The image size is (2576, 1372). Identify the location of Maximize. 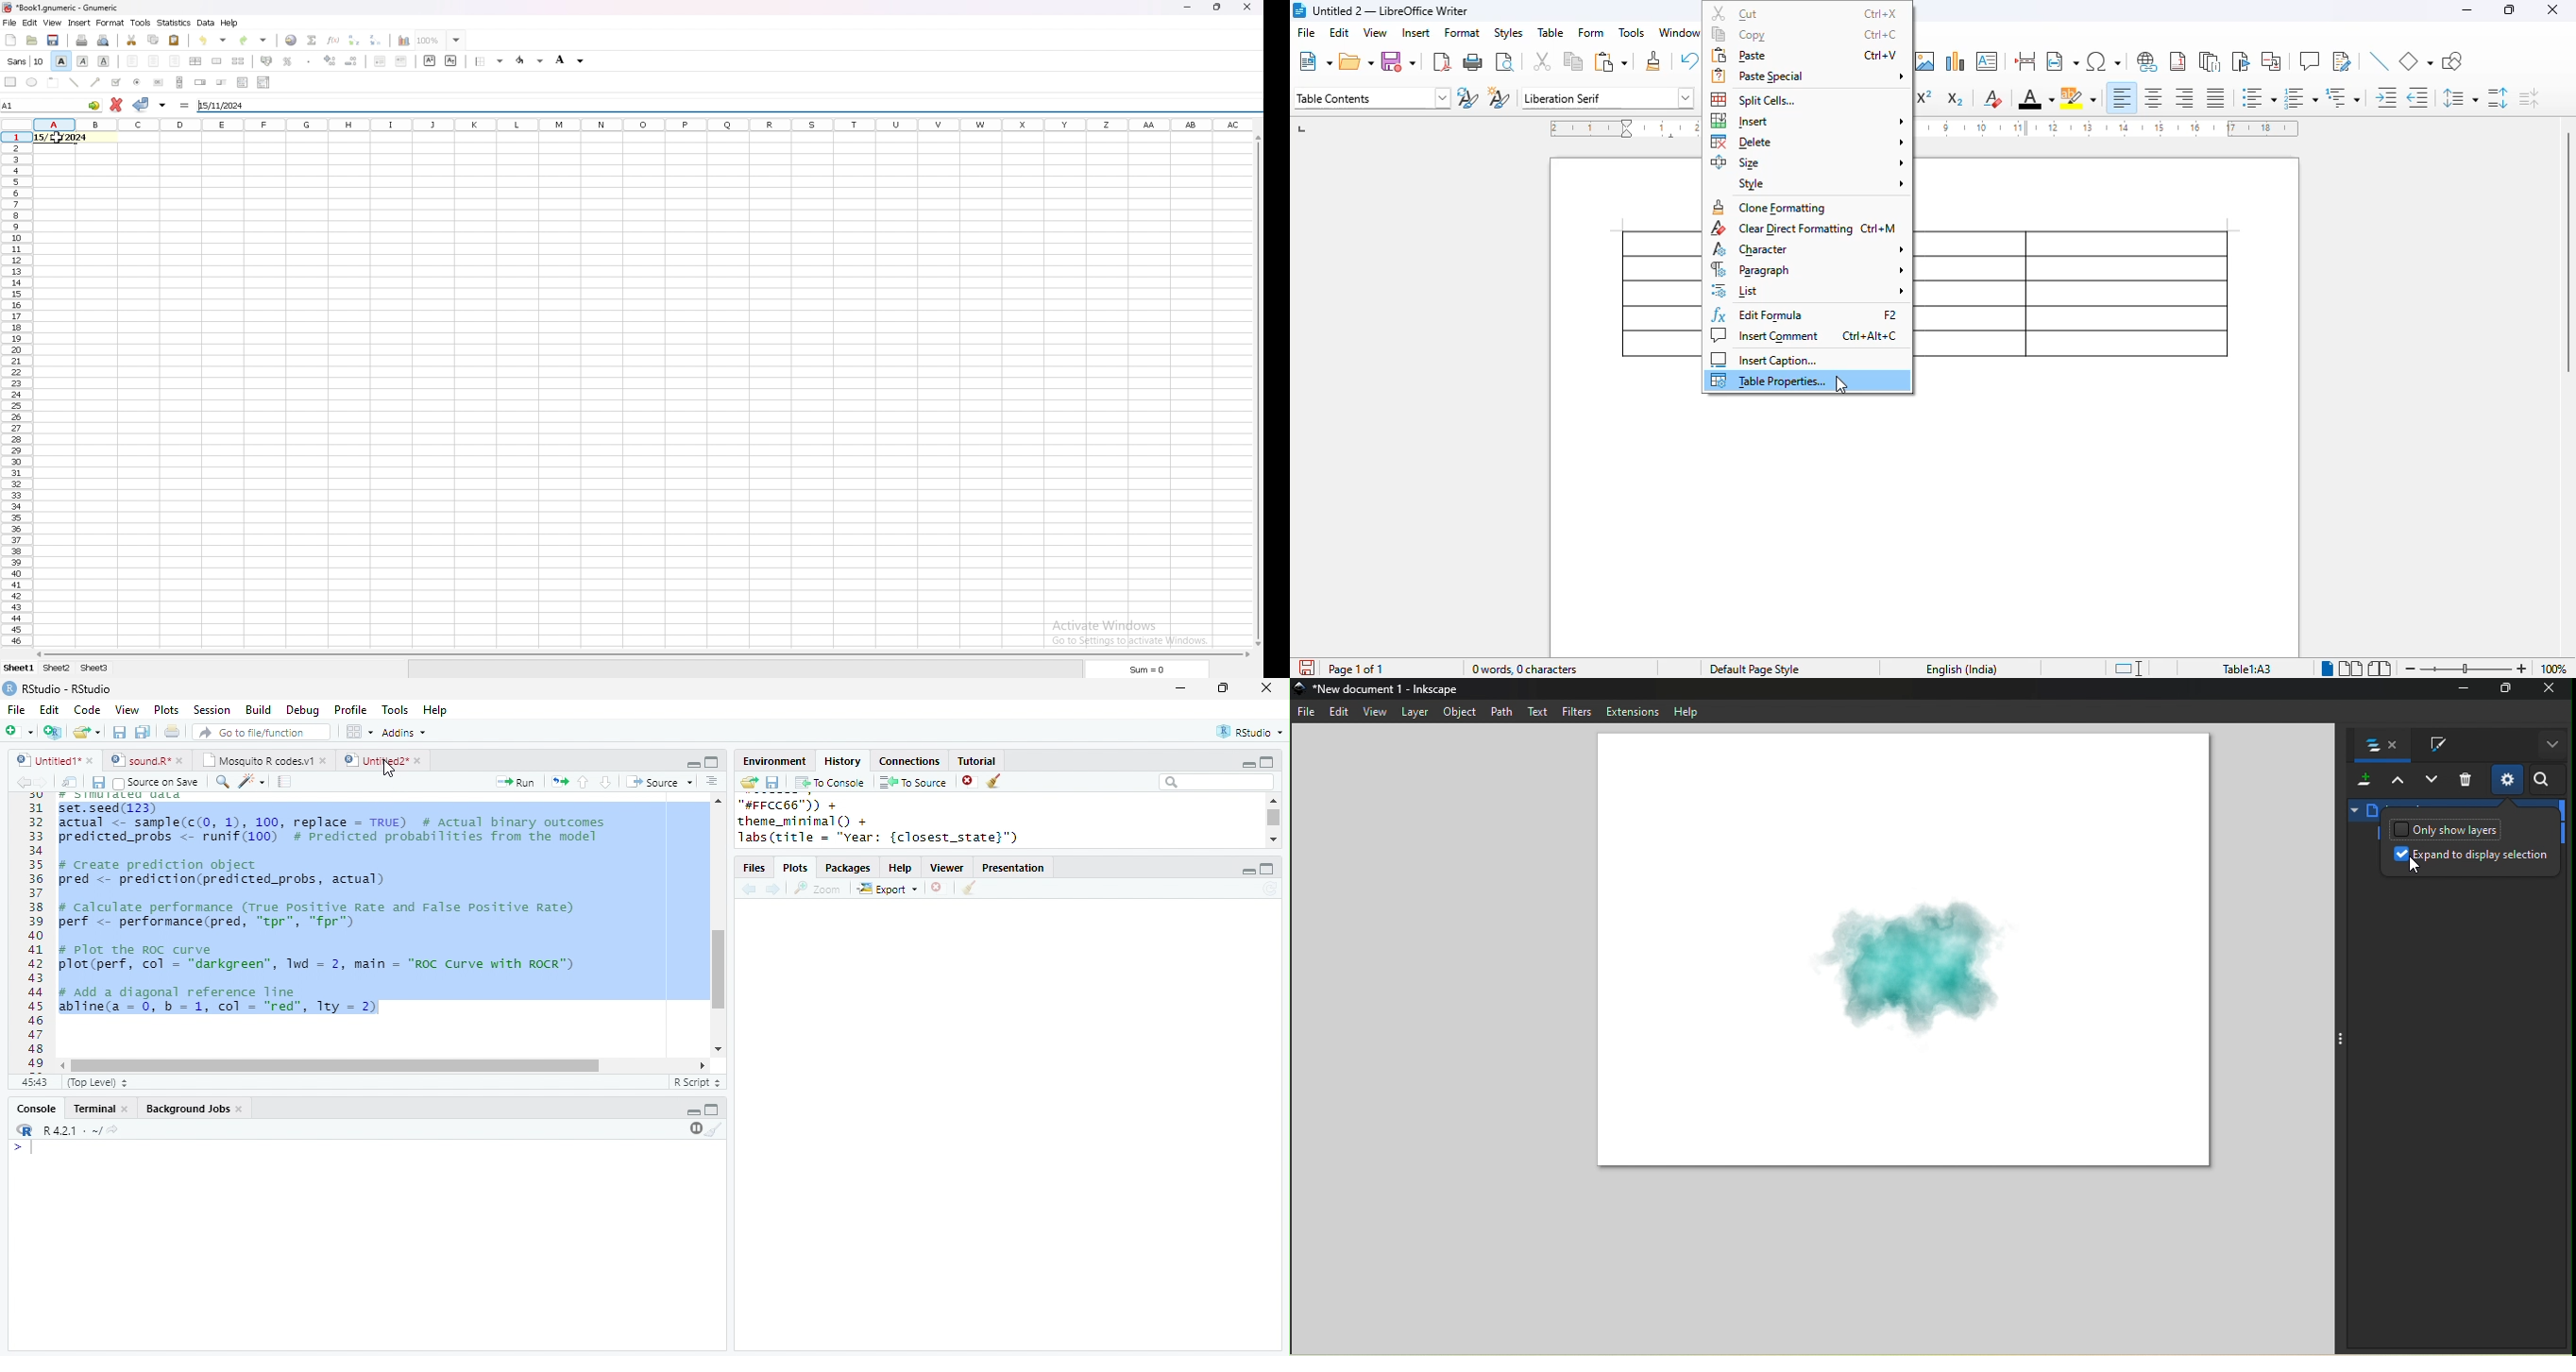
(2505, 688).